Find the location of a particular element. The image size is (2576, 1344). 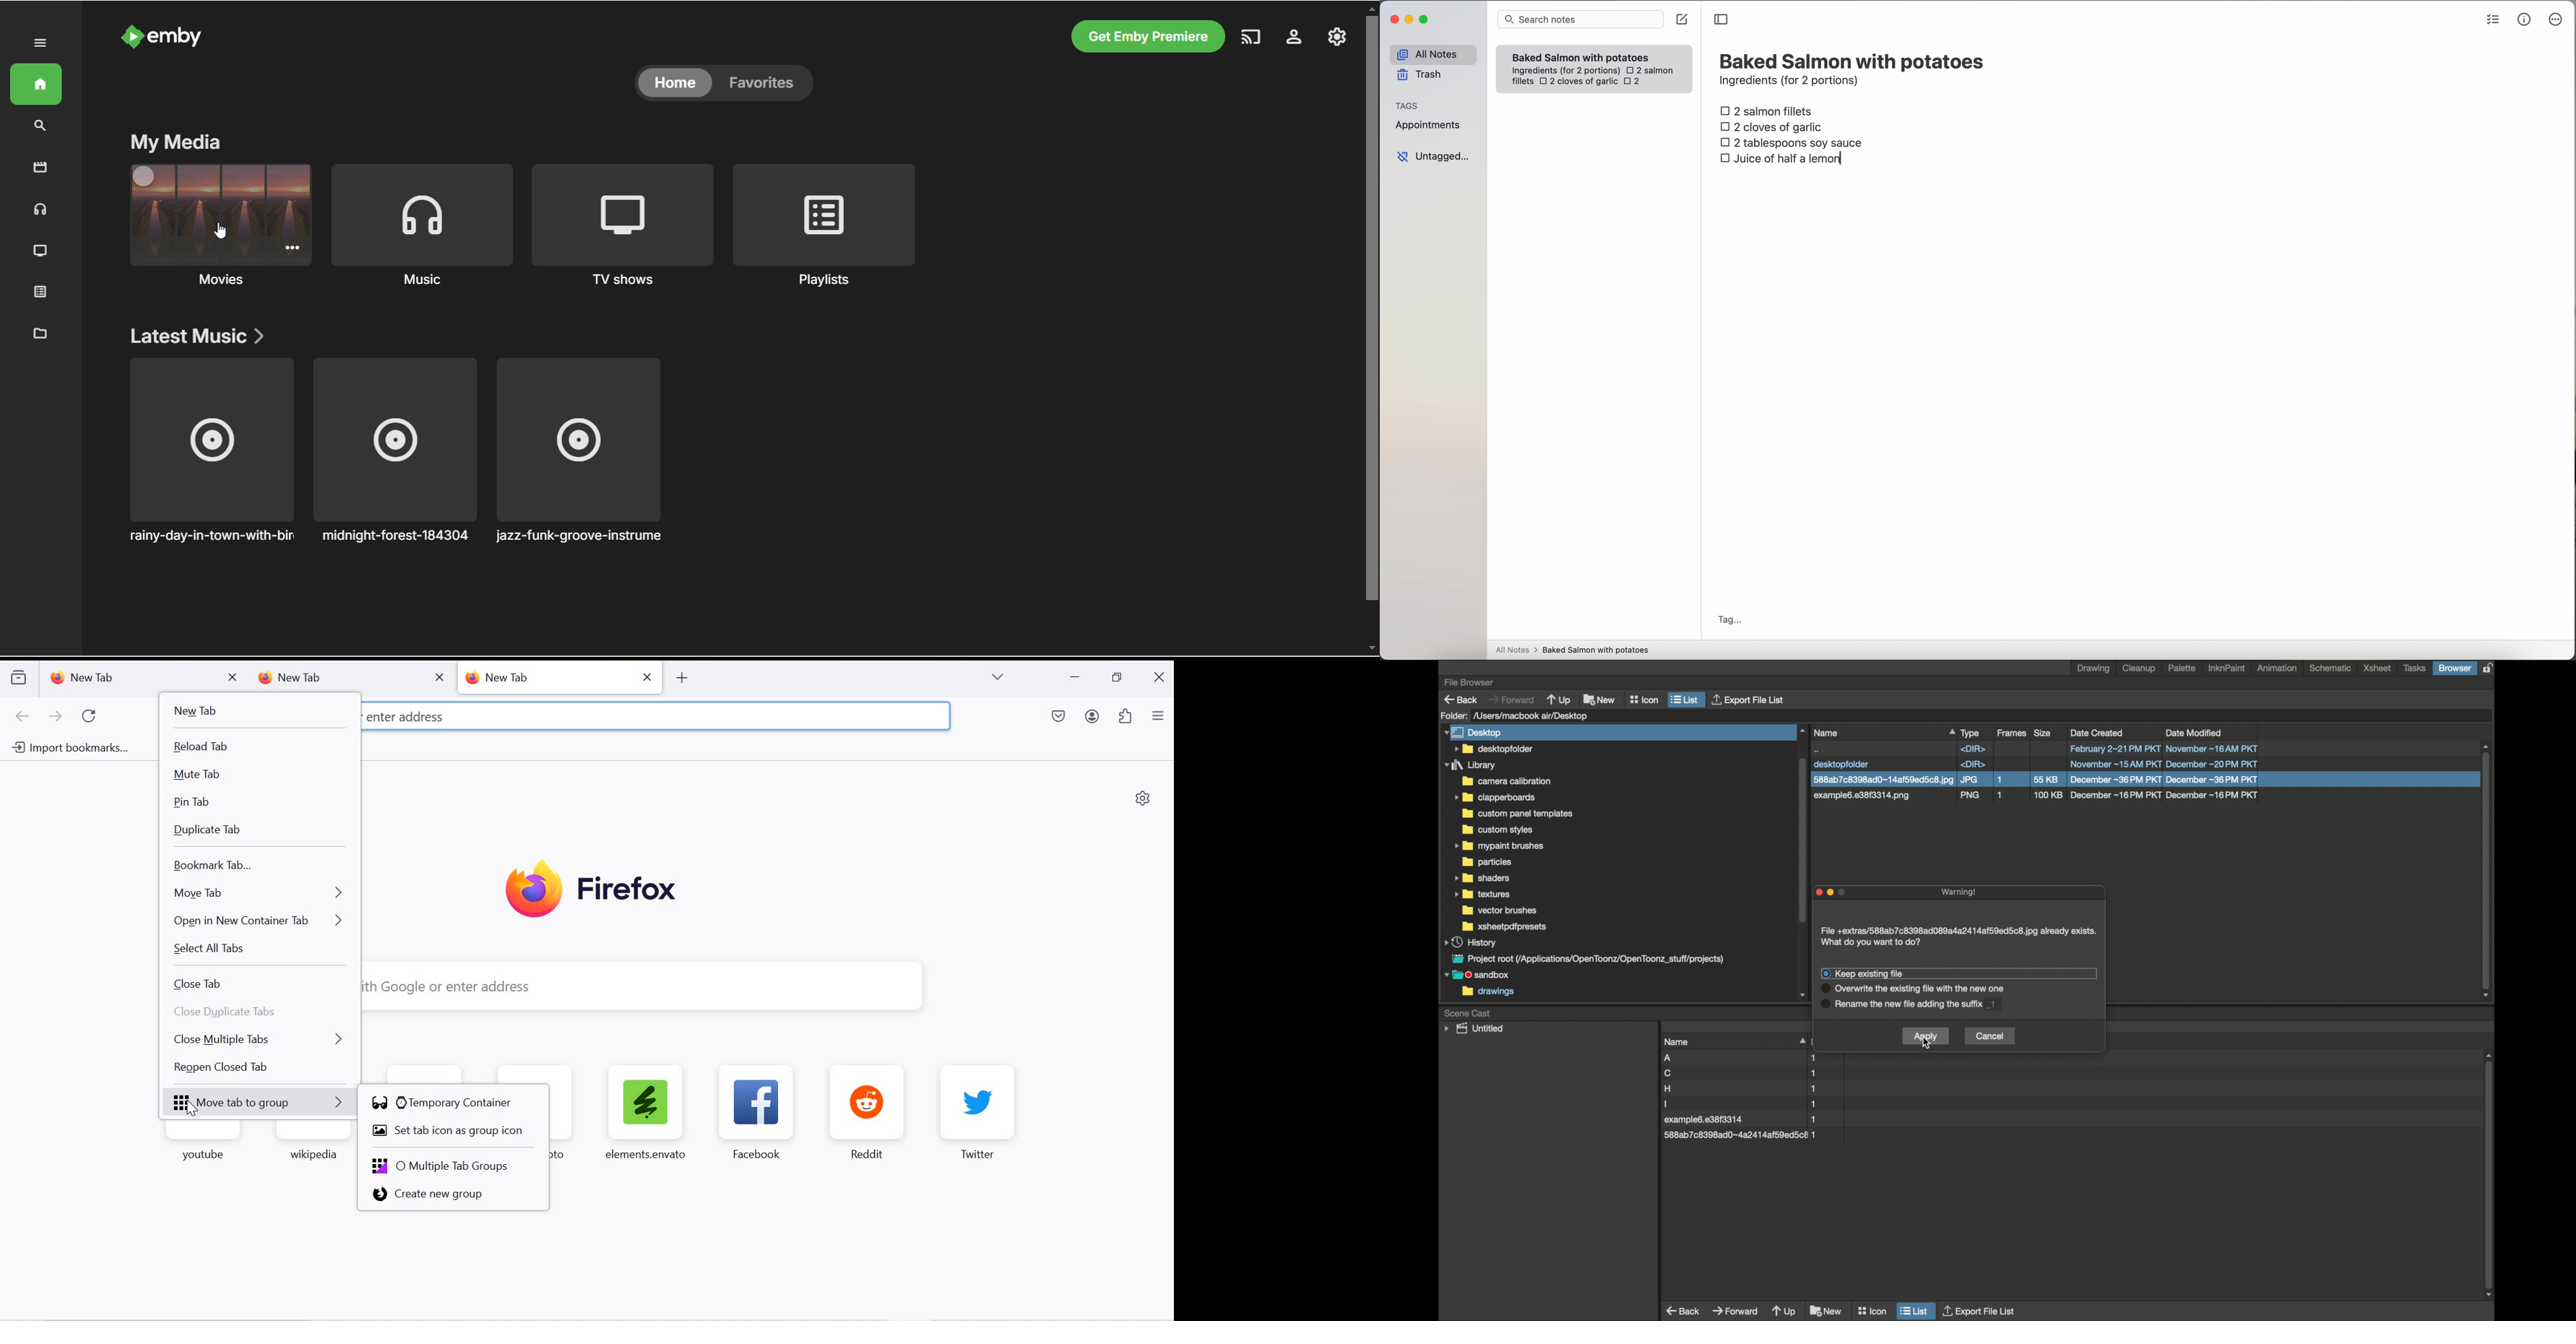

close is located at coordinates (649, 676).